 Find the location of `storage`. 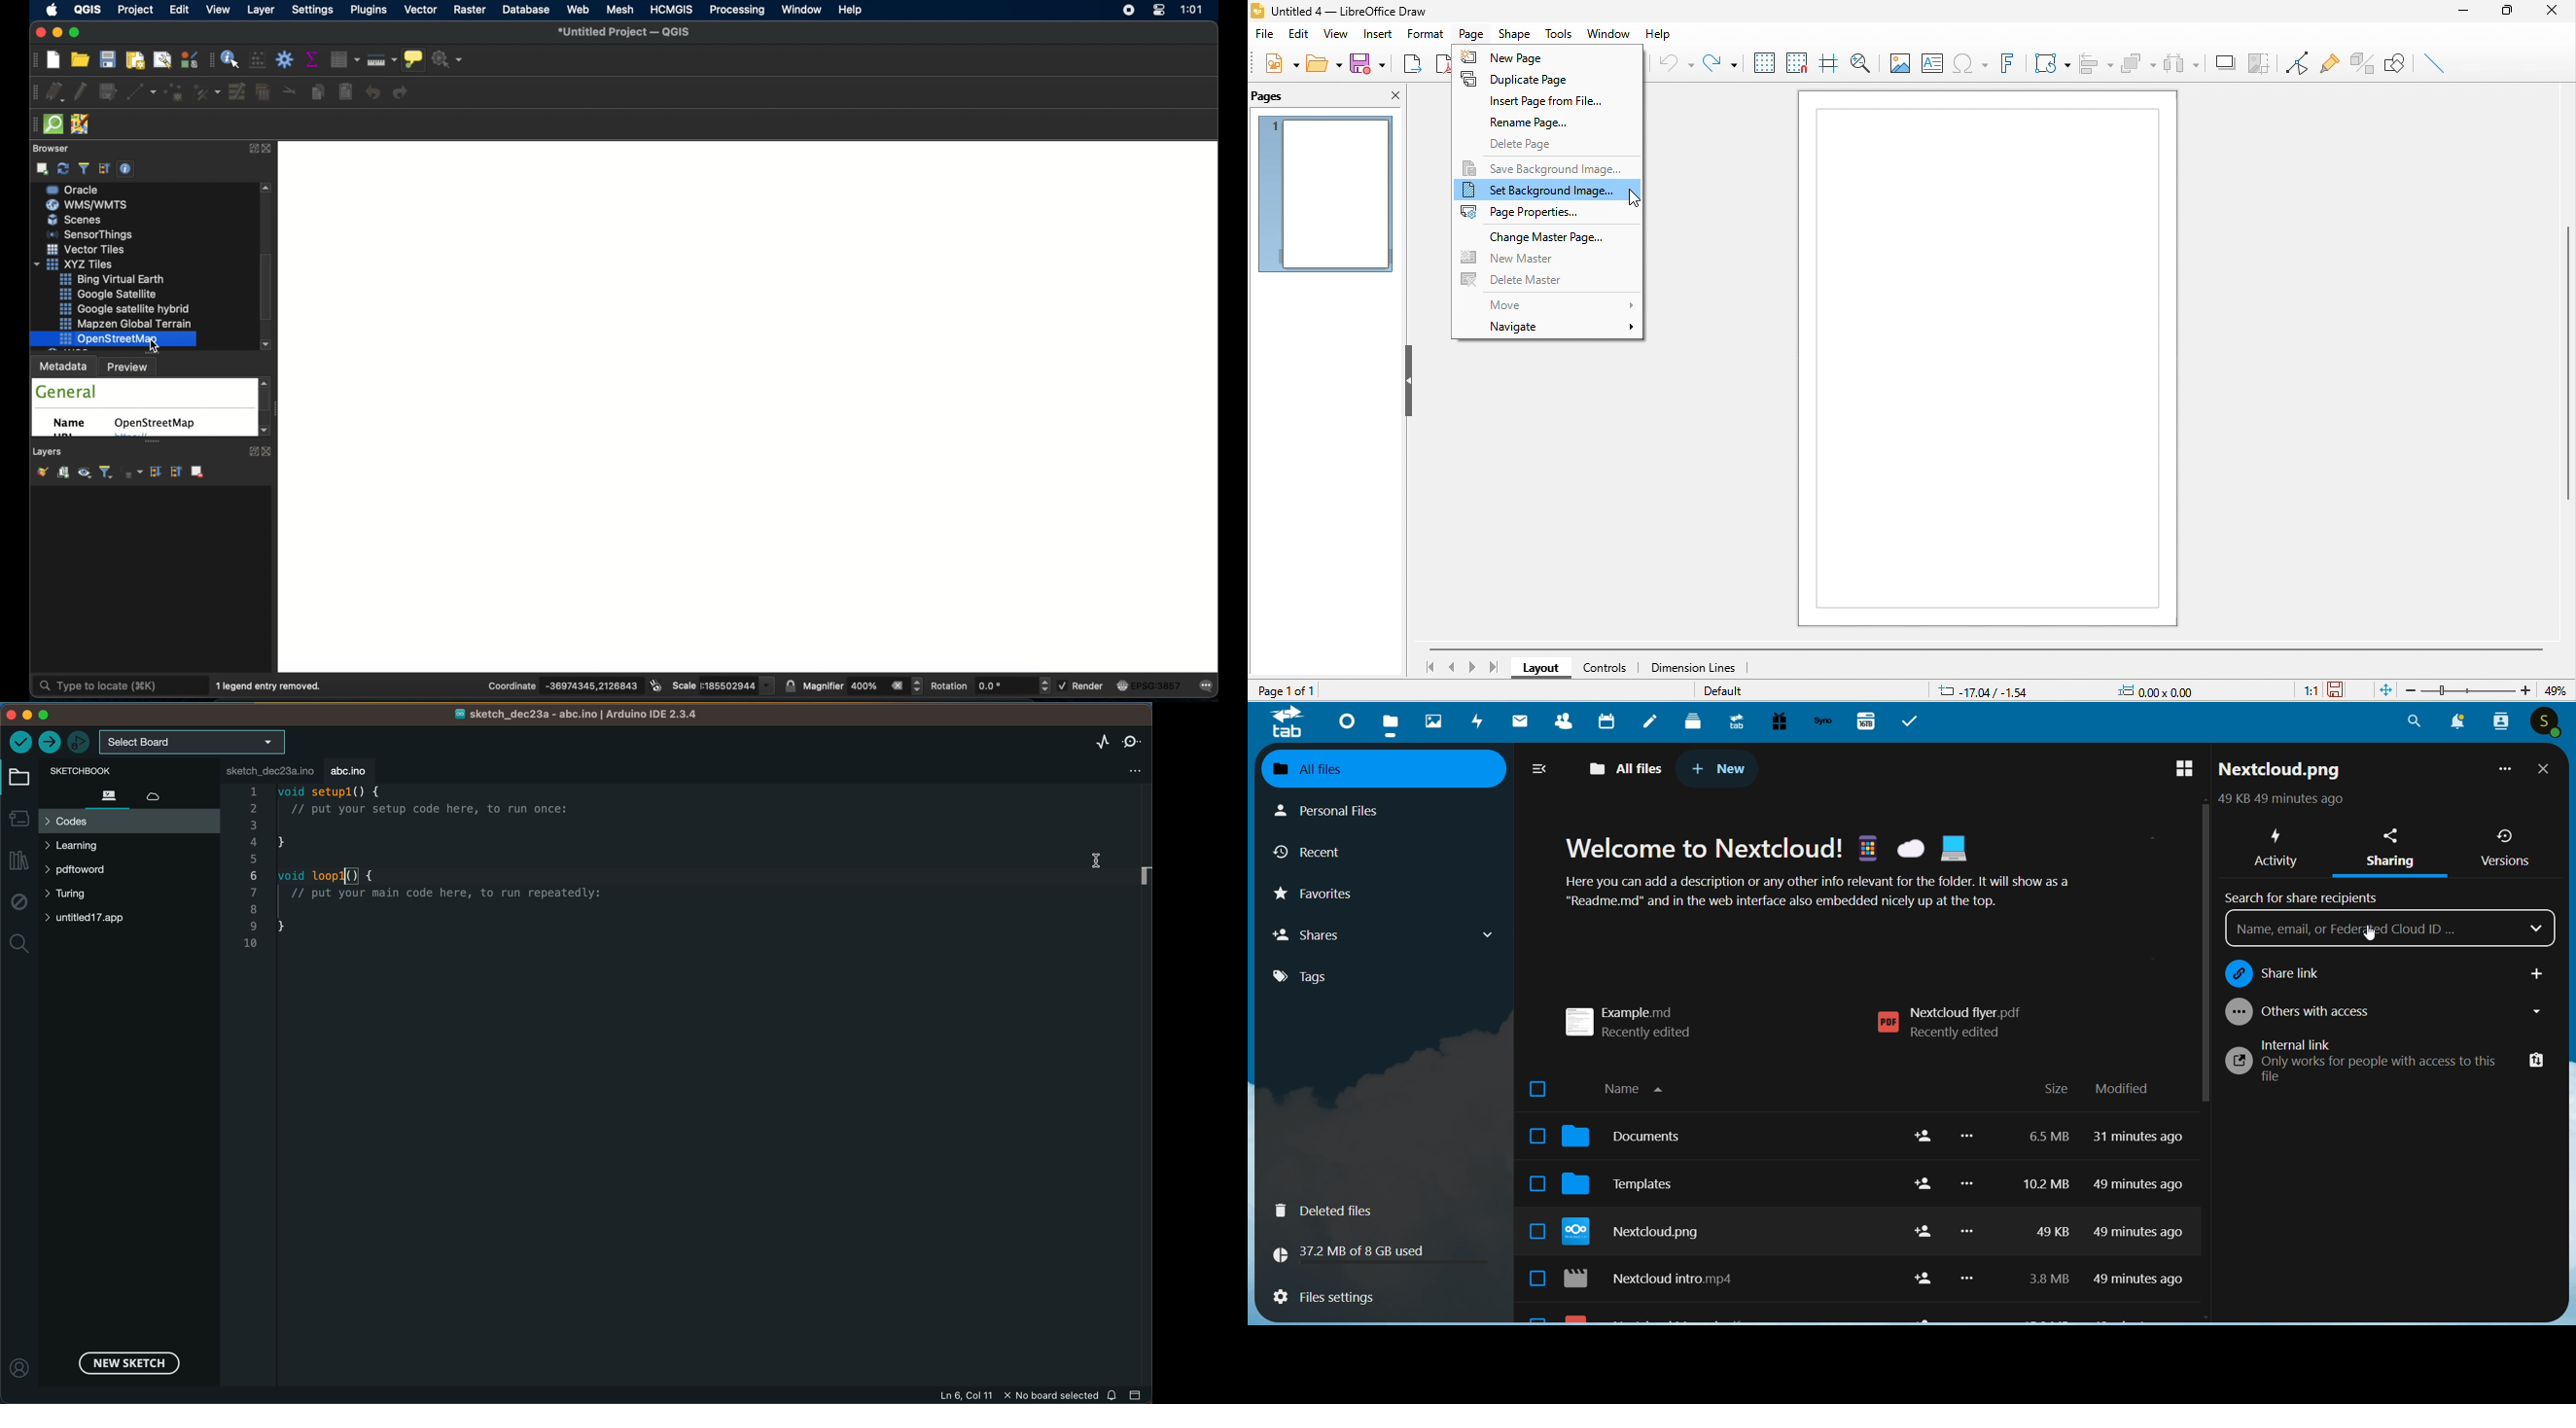

storage is located at coordinates (1355, 1252).